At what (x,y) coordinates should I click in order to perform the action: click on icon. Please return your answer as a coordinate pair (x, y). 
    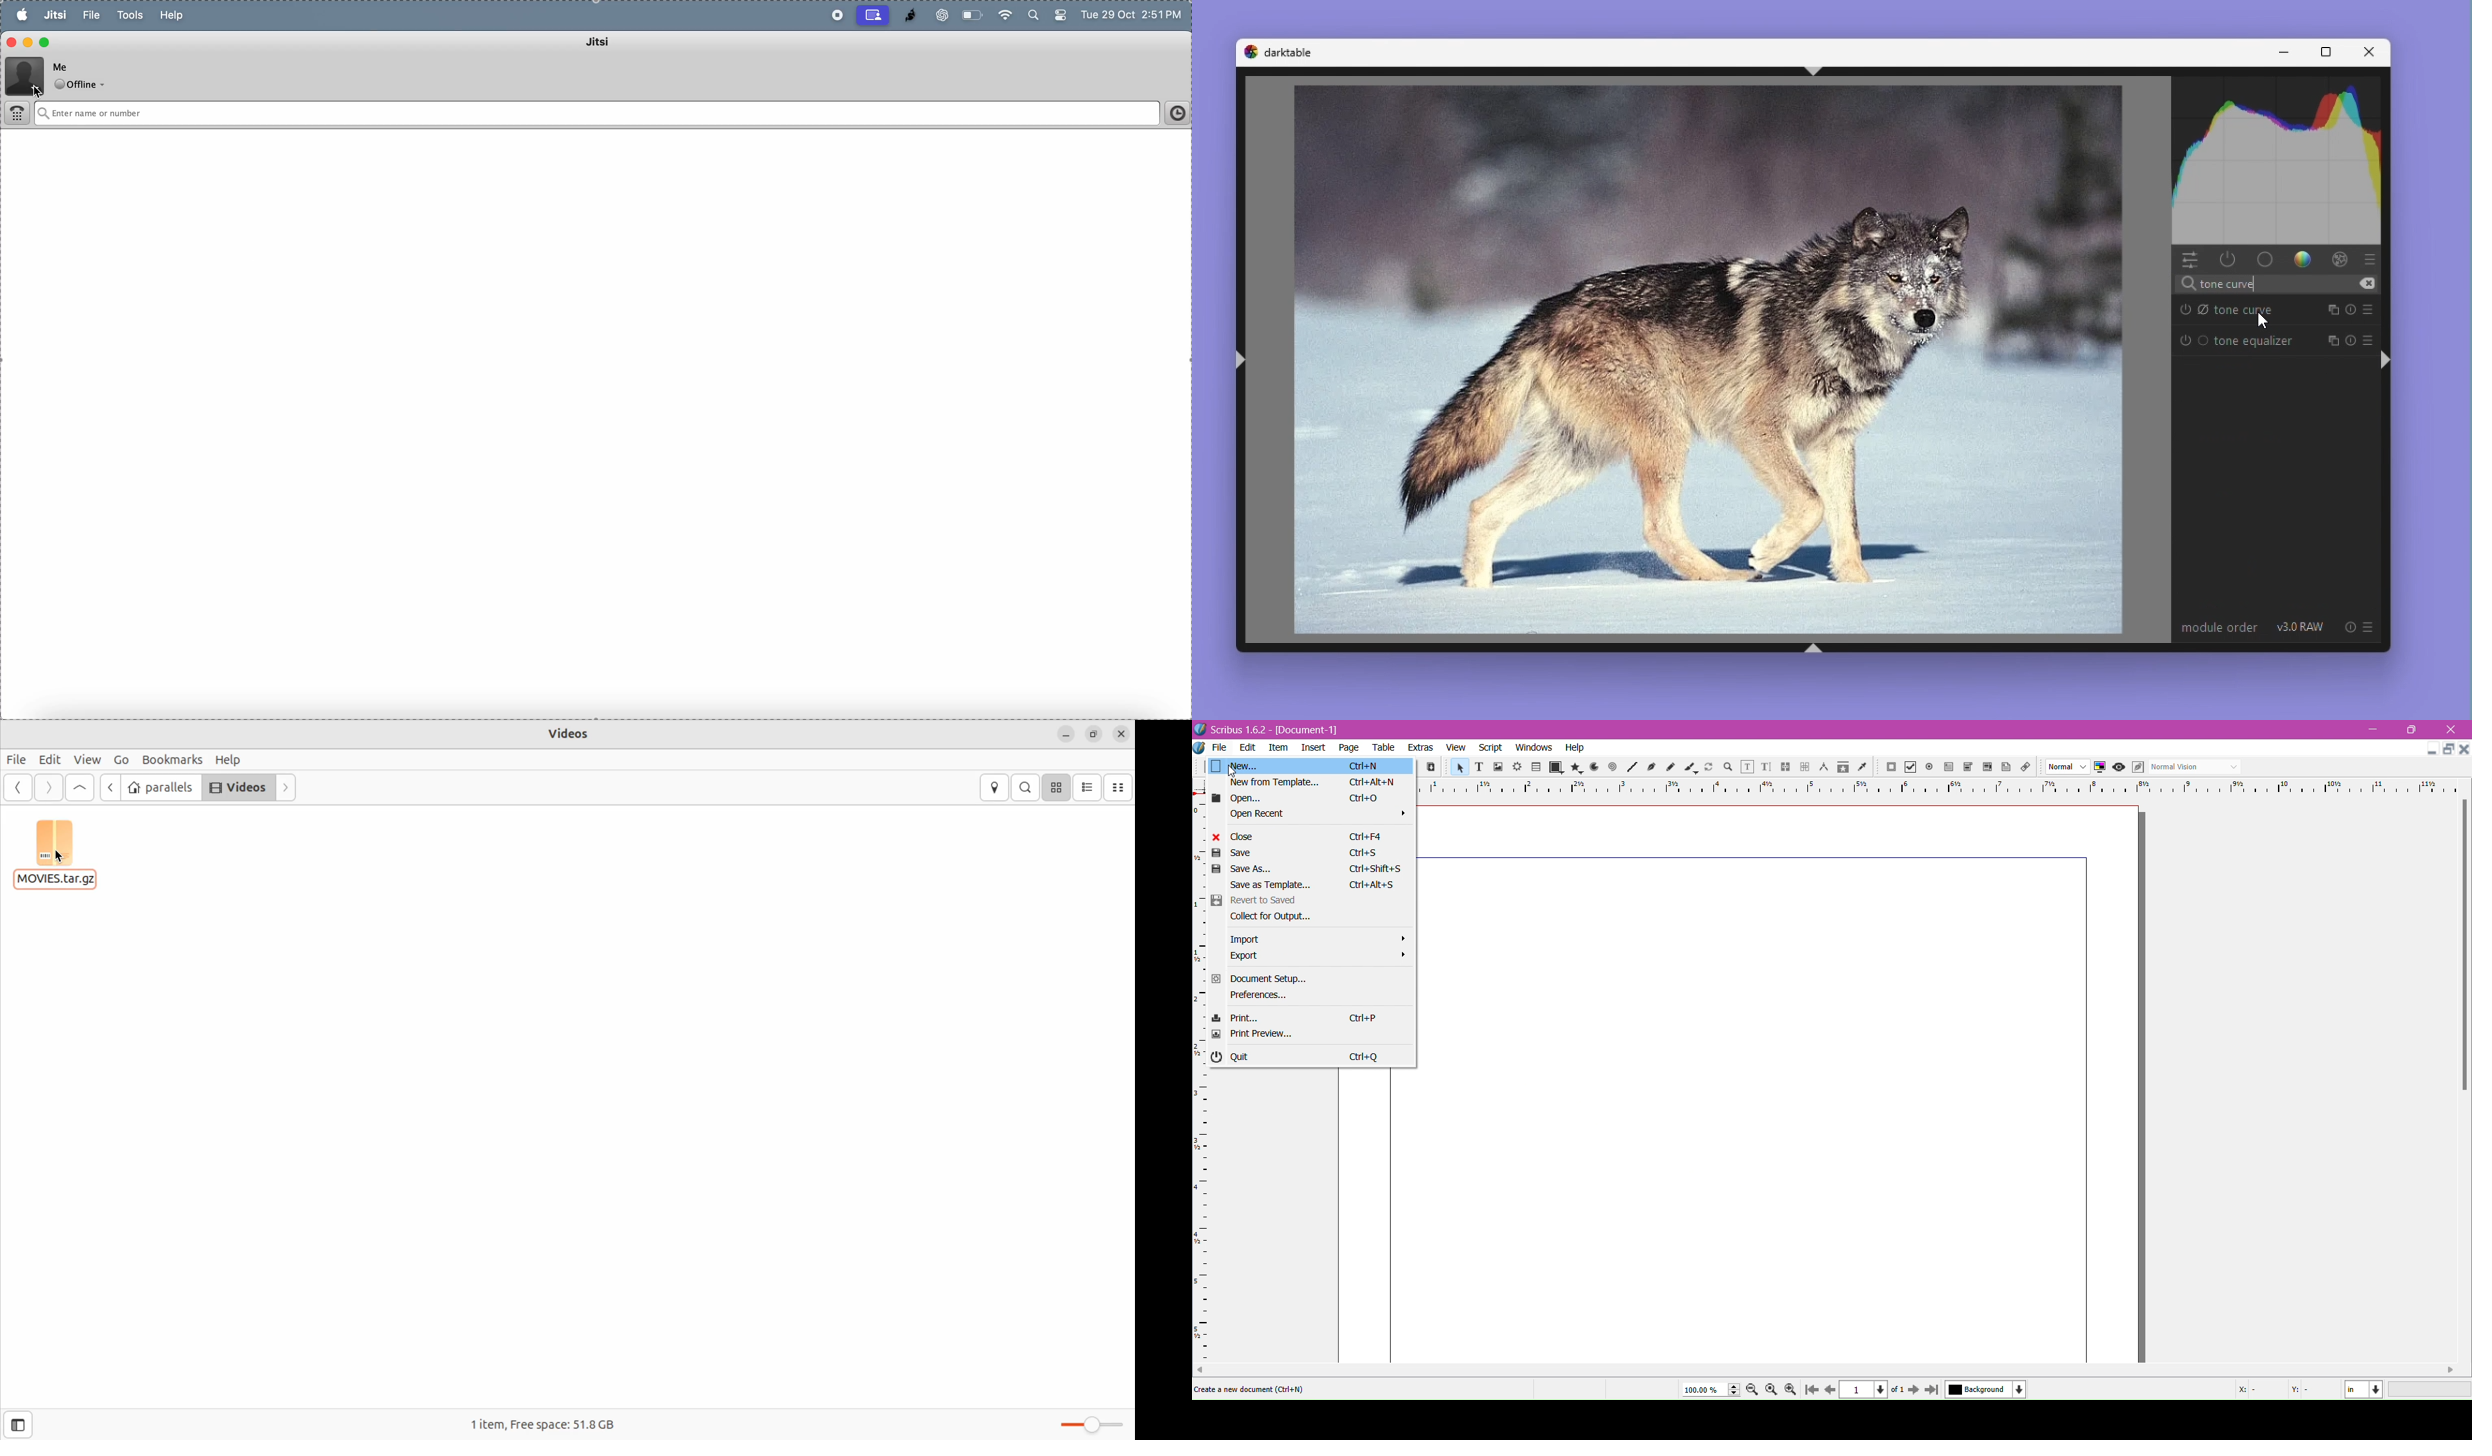
    Looking at the image, I should click on (1557, 765).